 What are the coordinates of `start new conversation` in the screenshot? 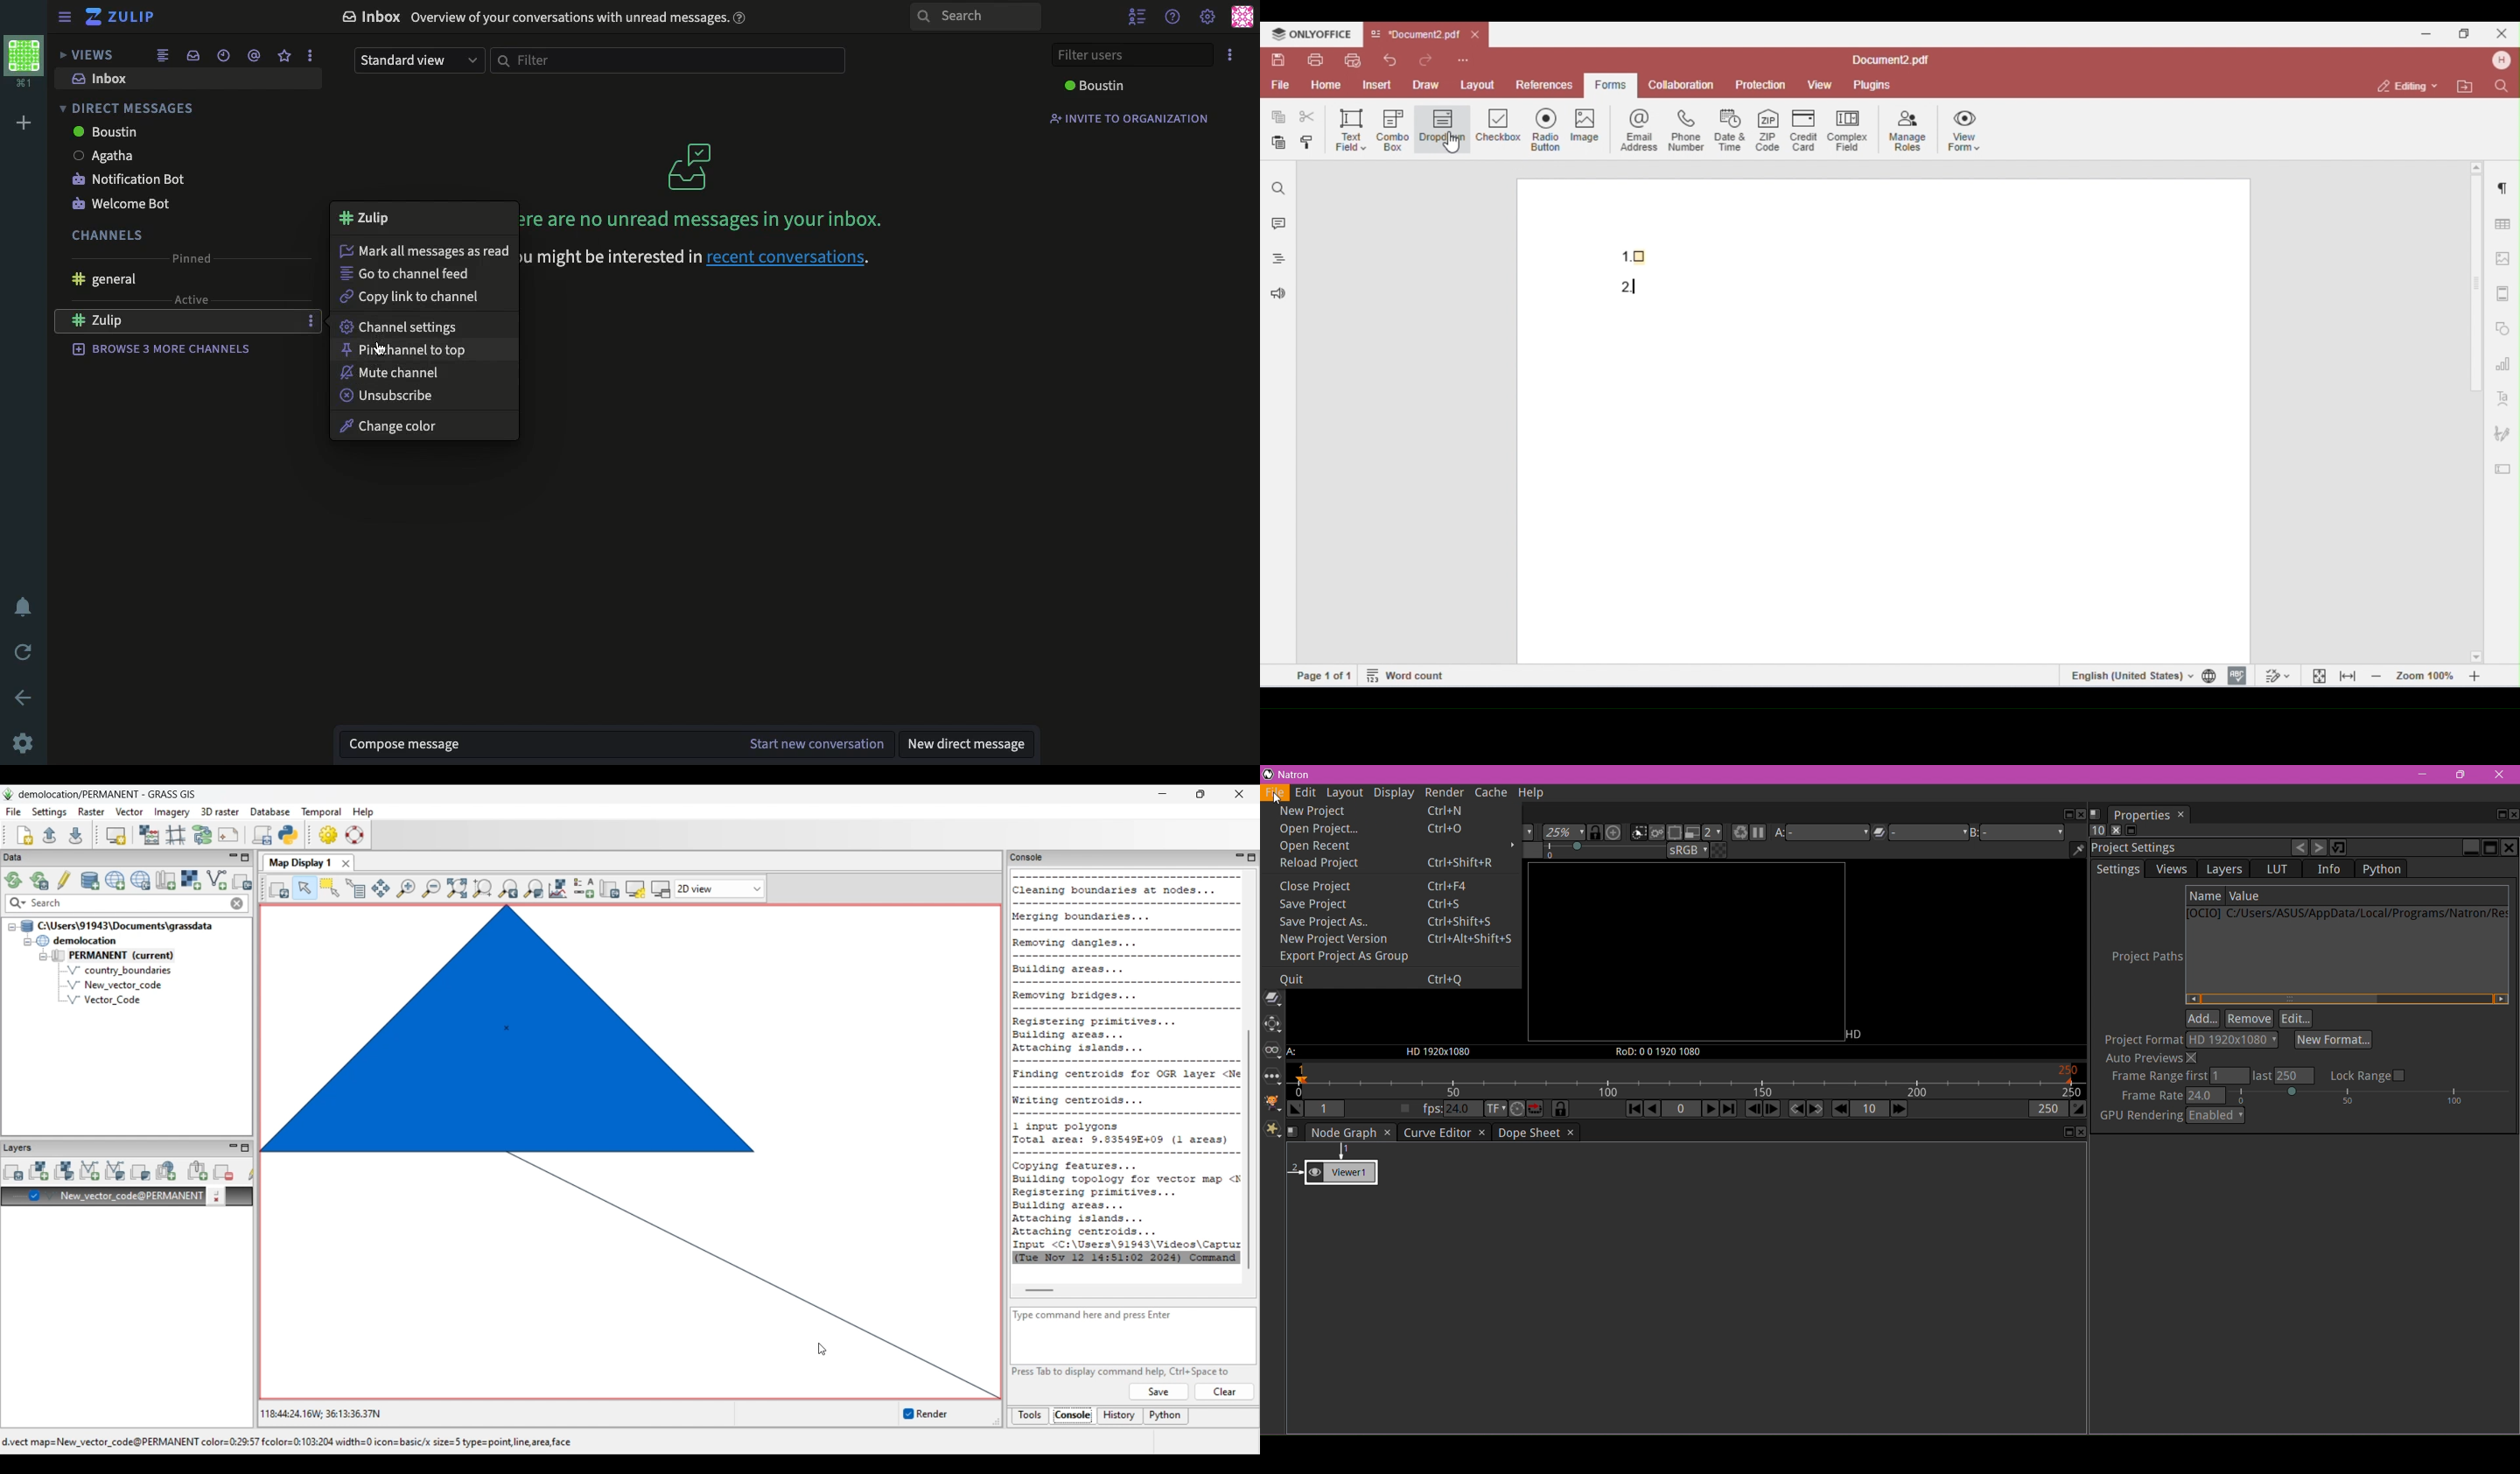 It's located at (816, 744).